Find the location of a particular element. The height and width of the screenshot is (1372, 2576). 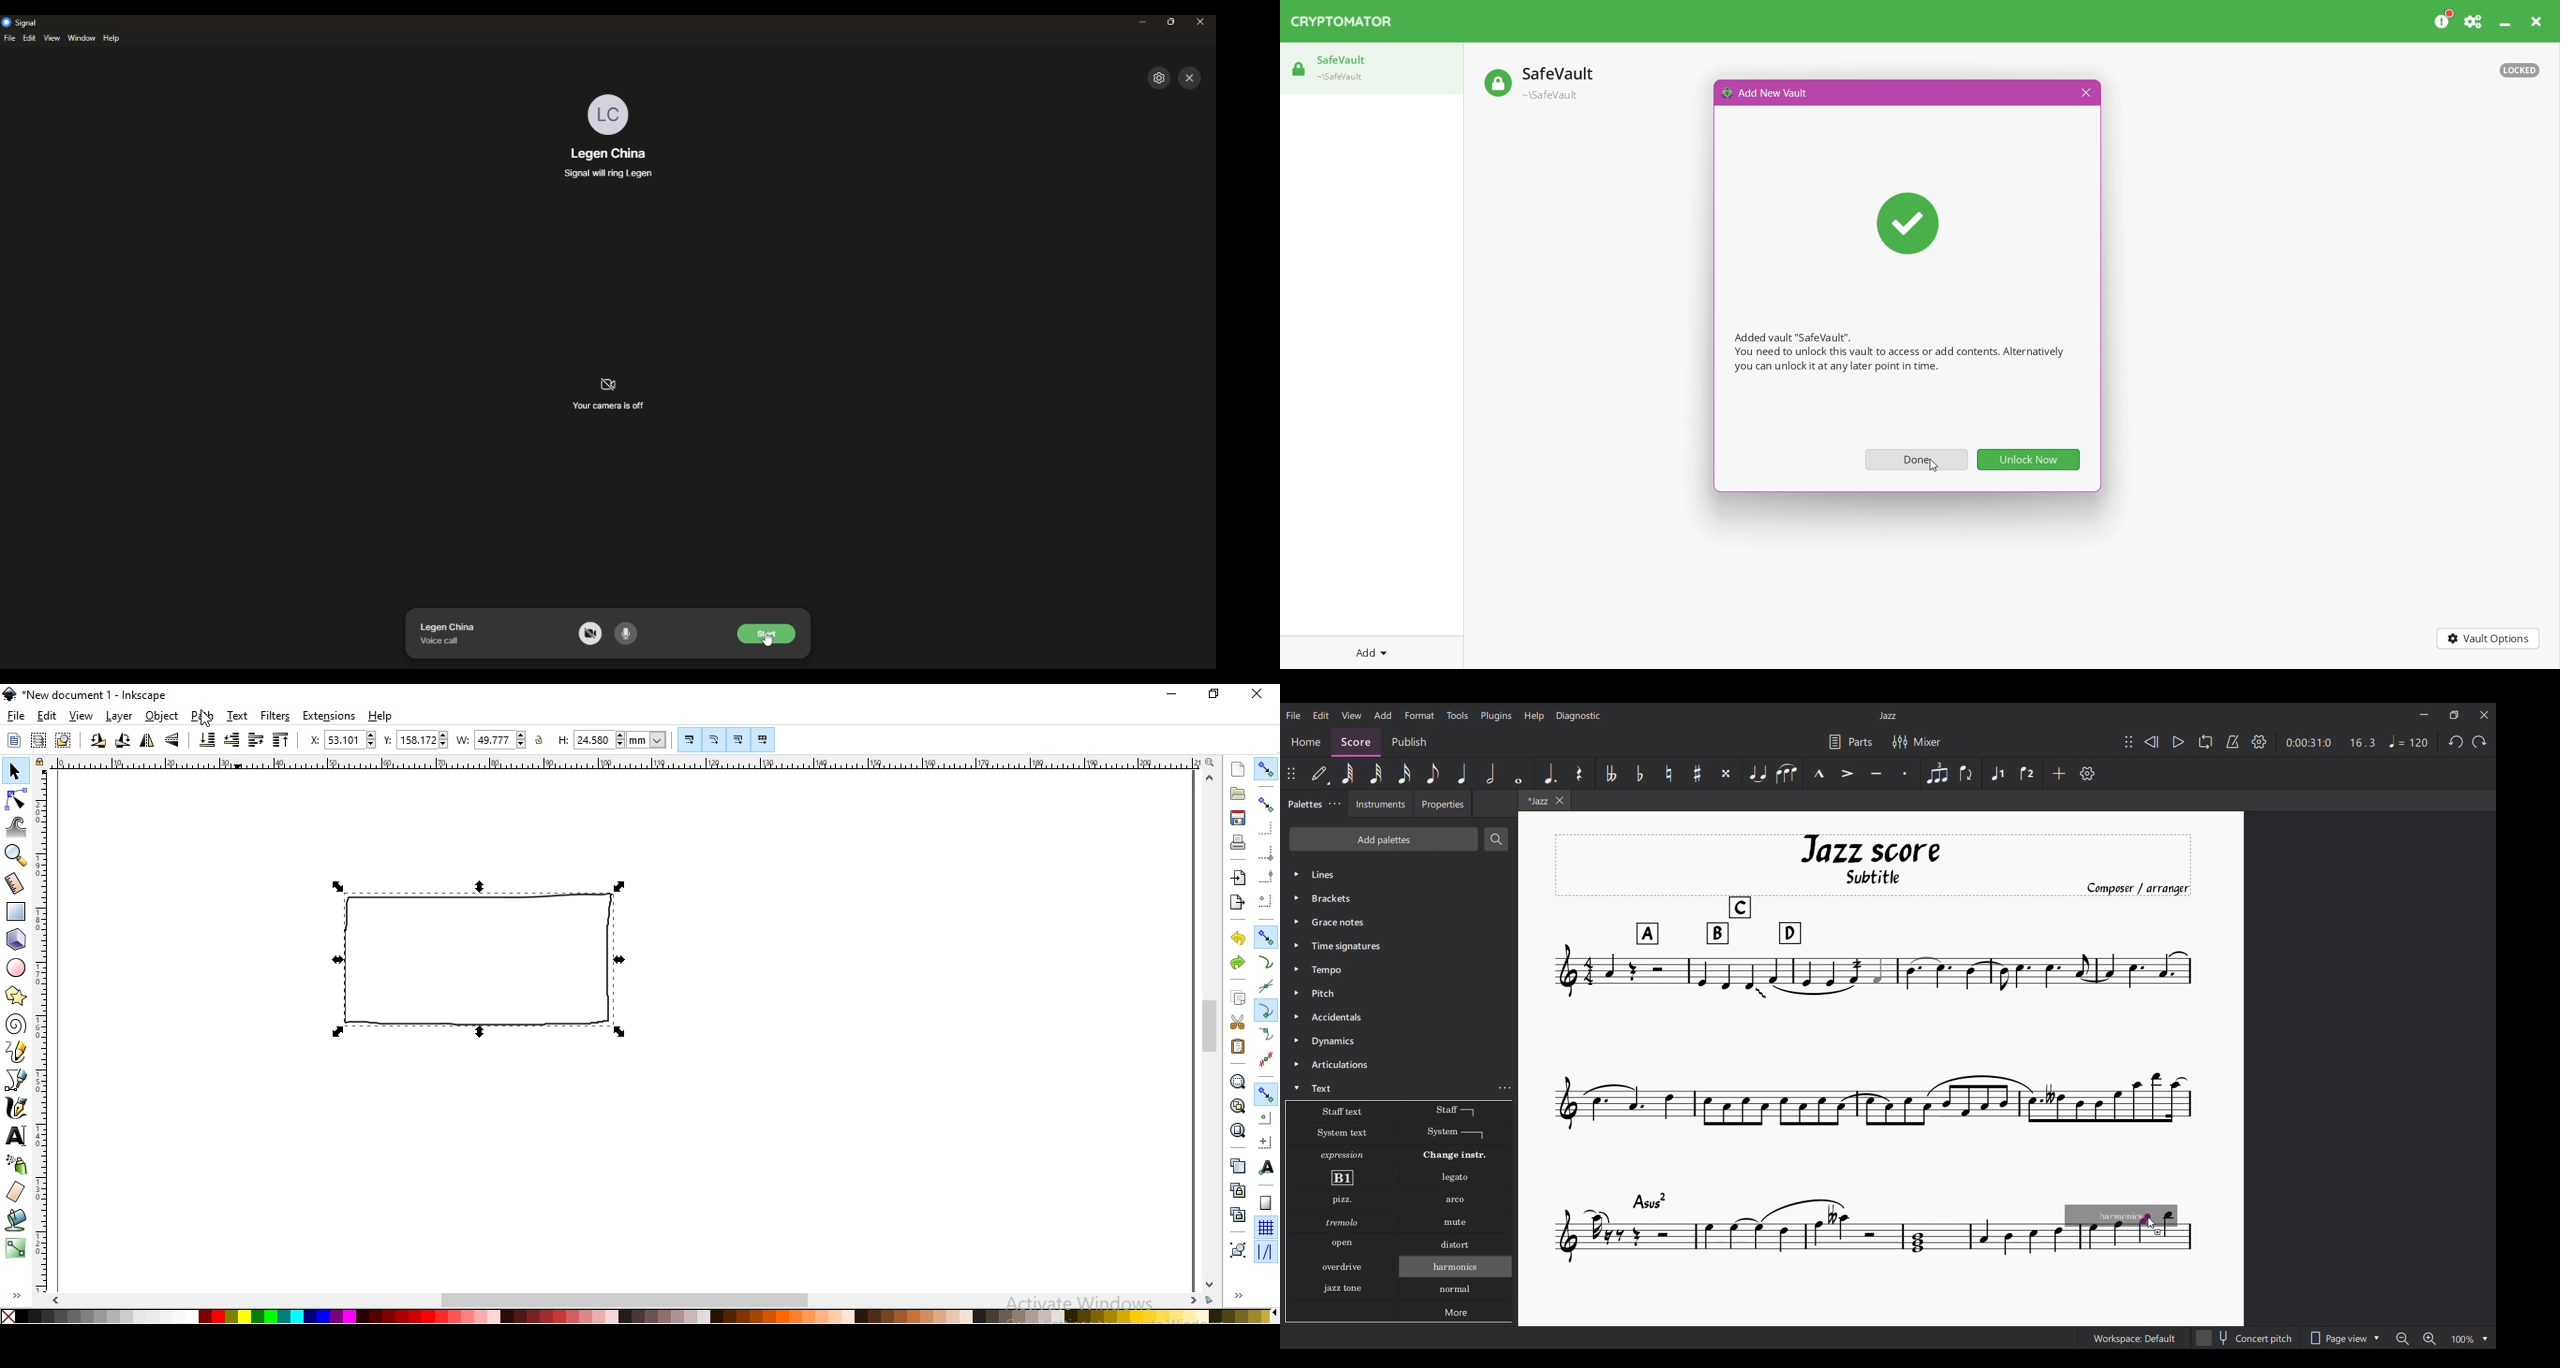

Current workspace setting is located at coordinates (2134, 1338).